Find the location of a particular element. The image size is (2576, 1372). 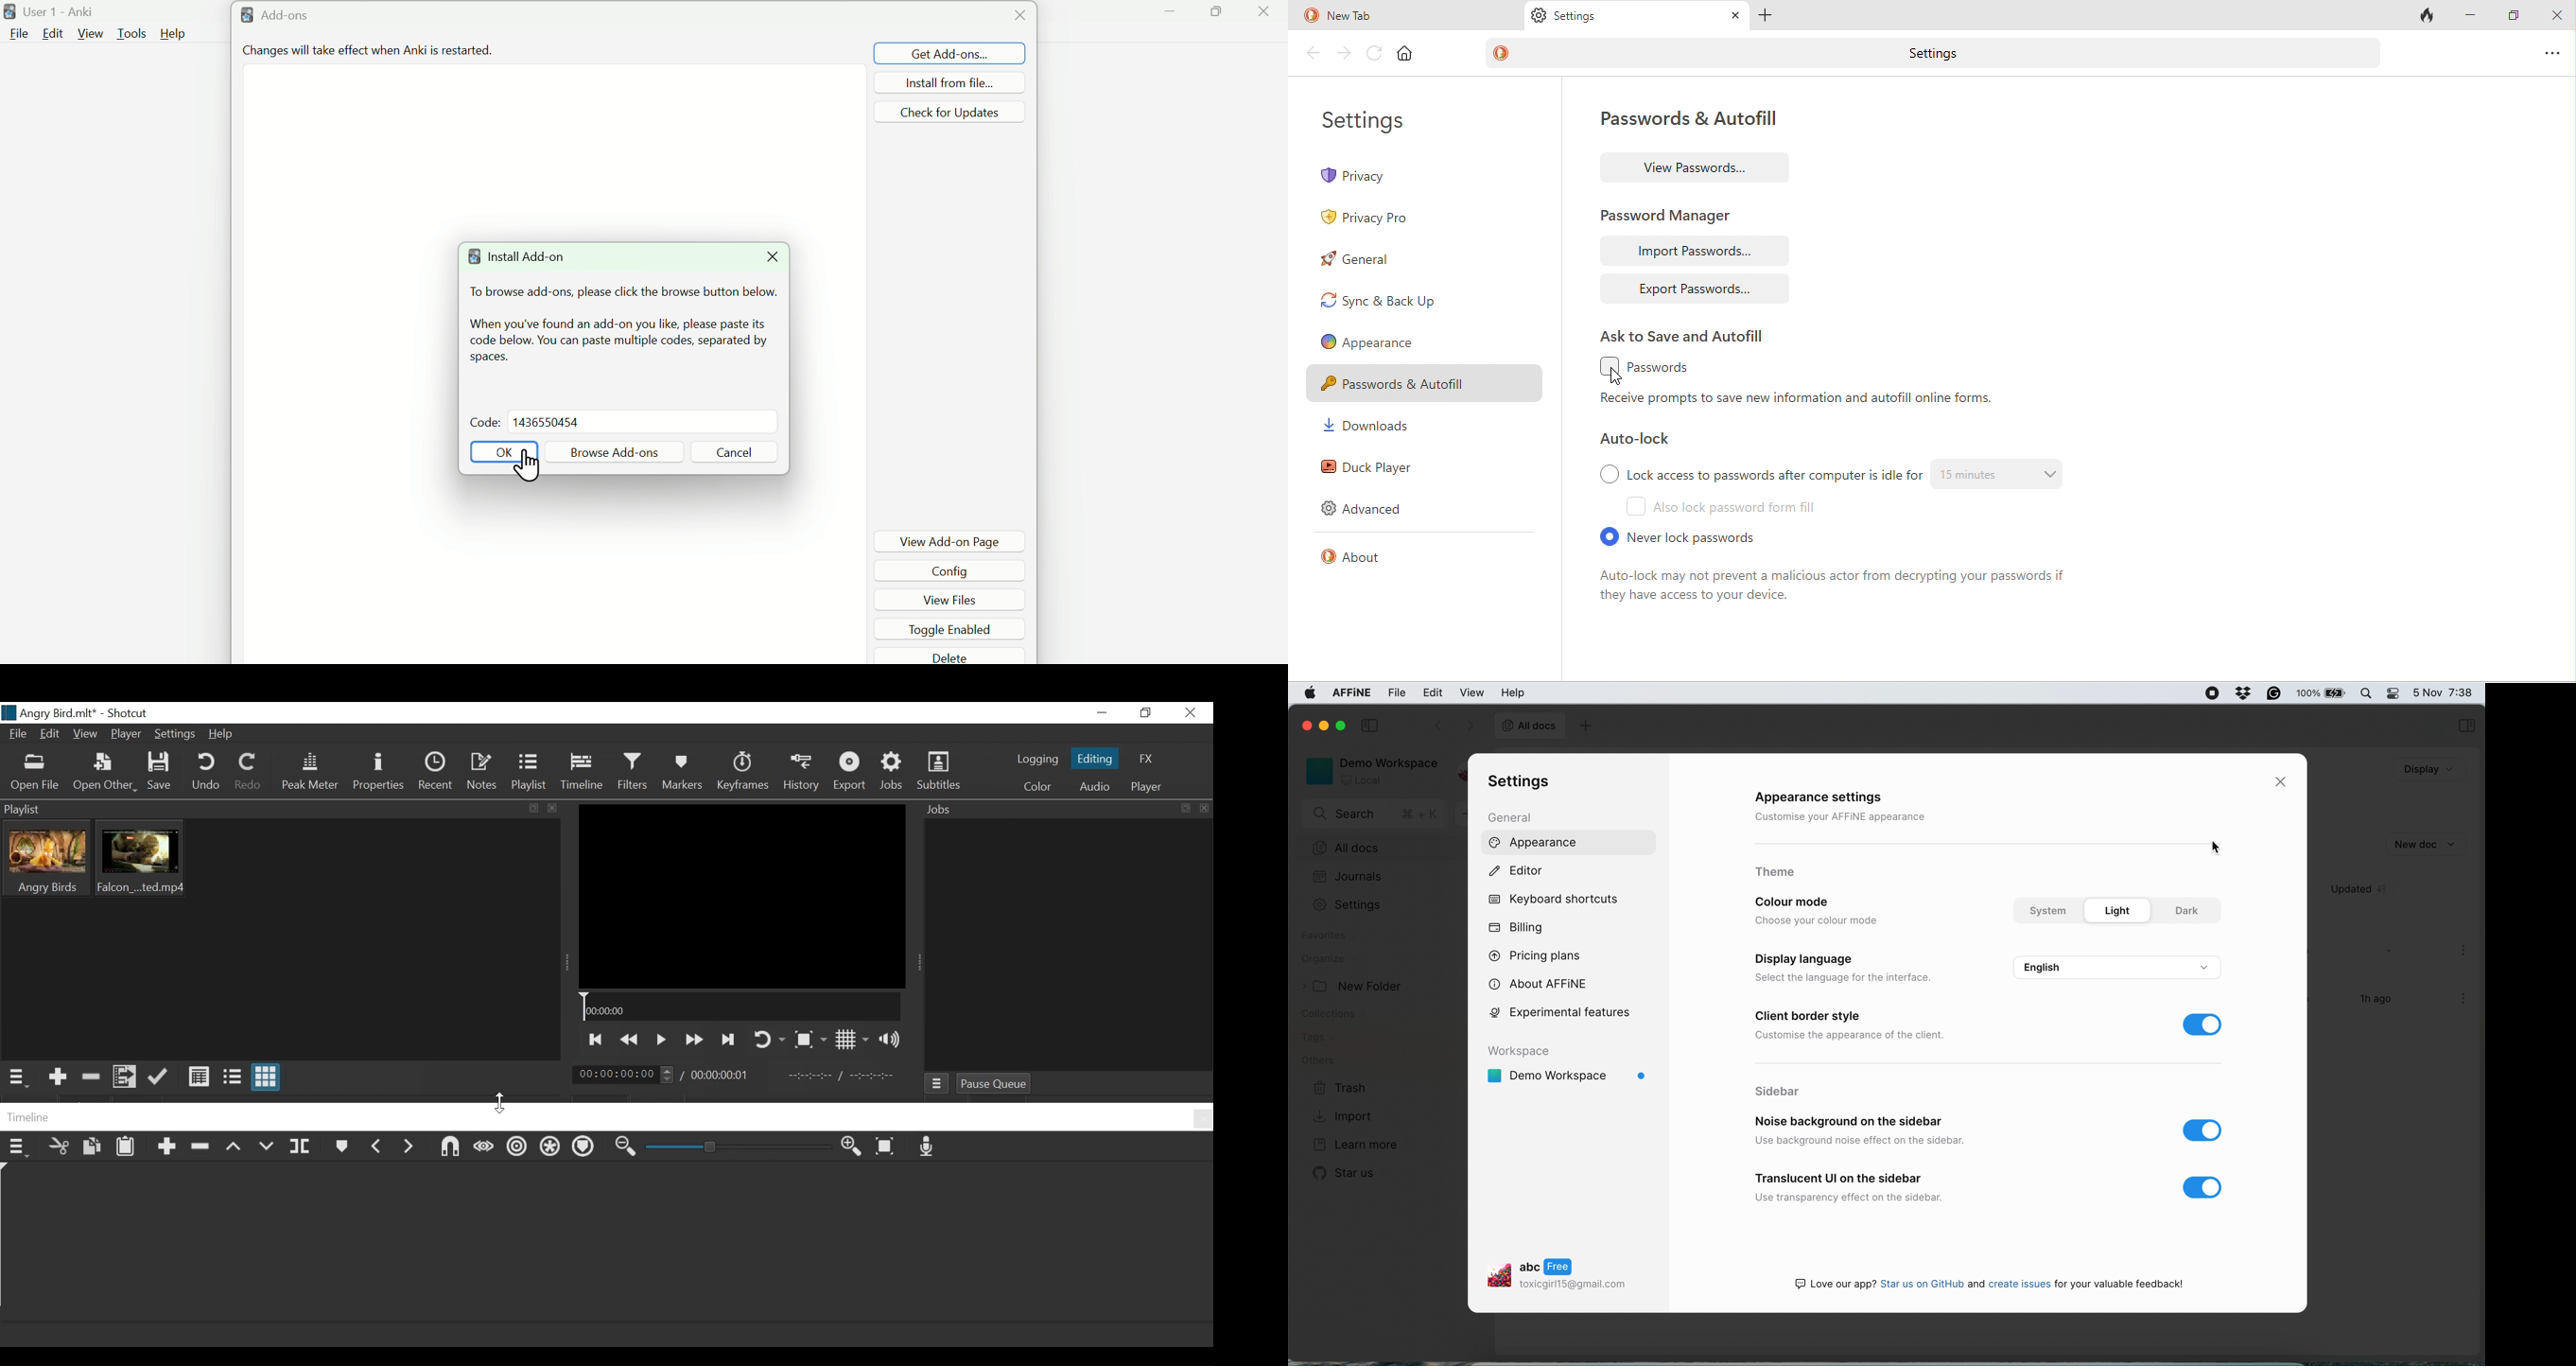

Filters is located at coordinates (637, 773).